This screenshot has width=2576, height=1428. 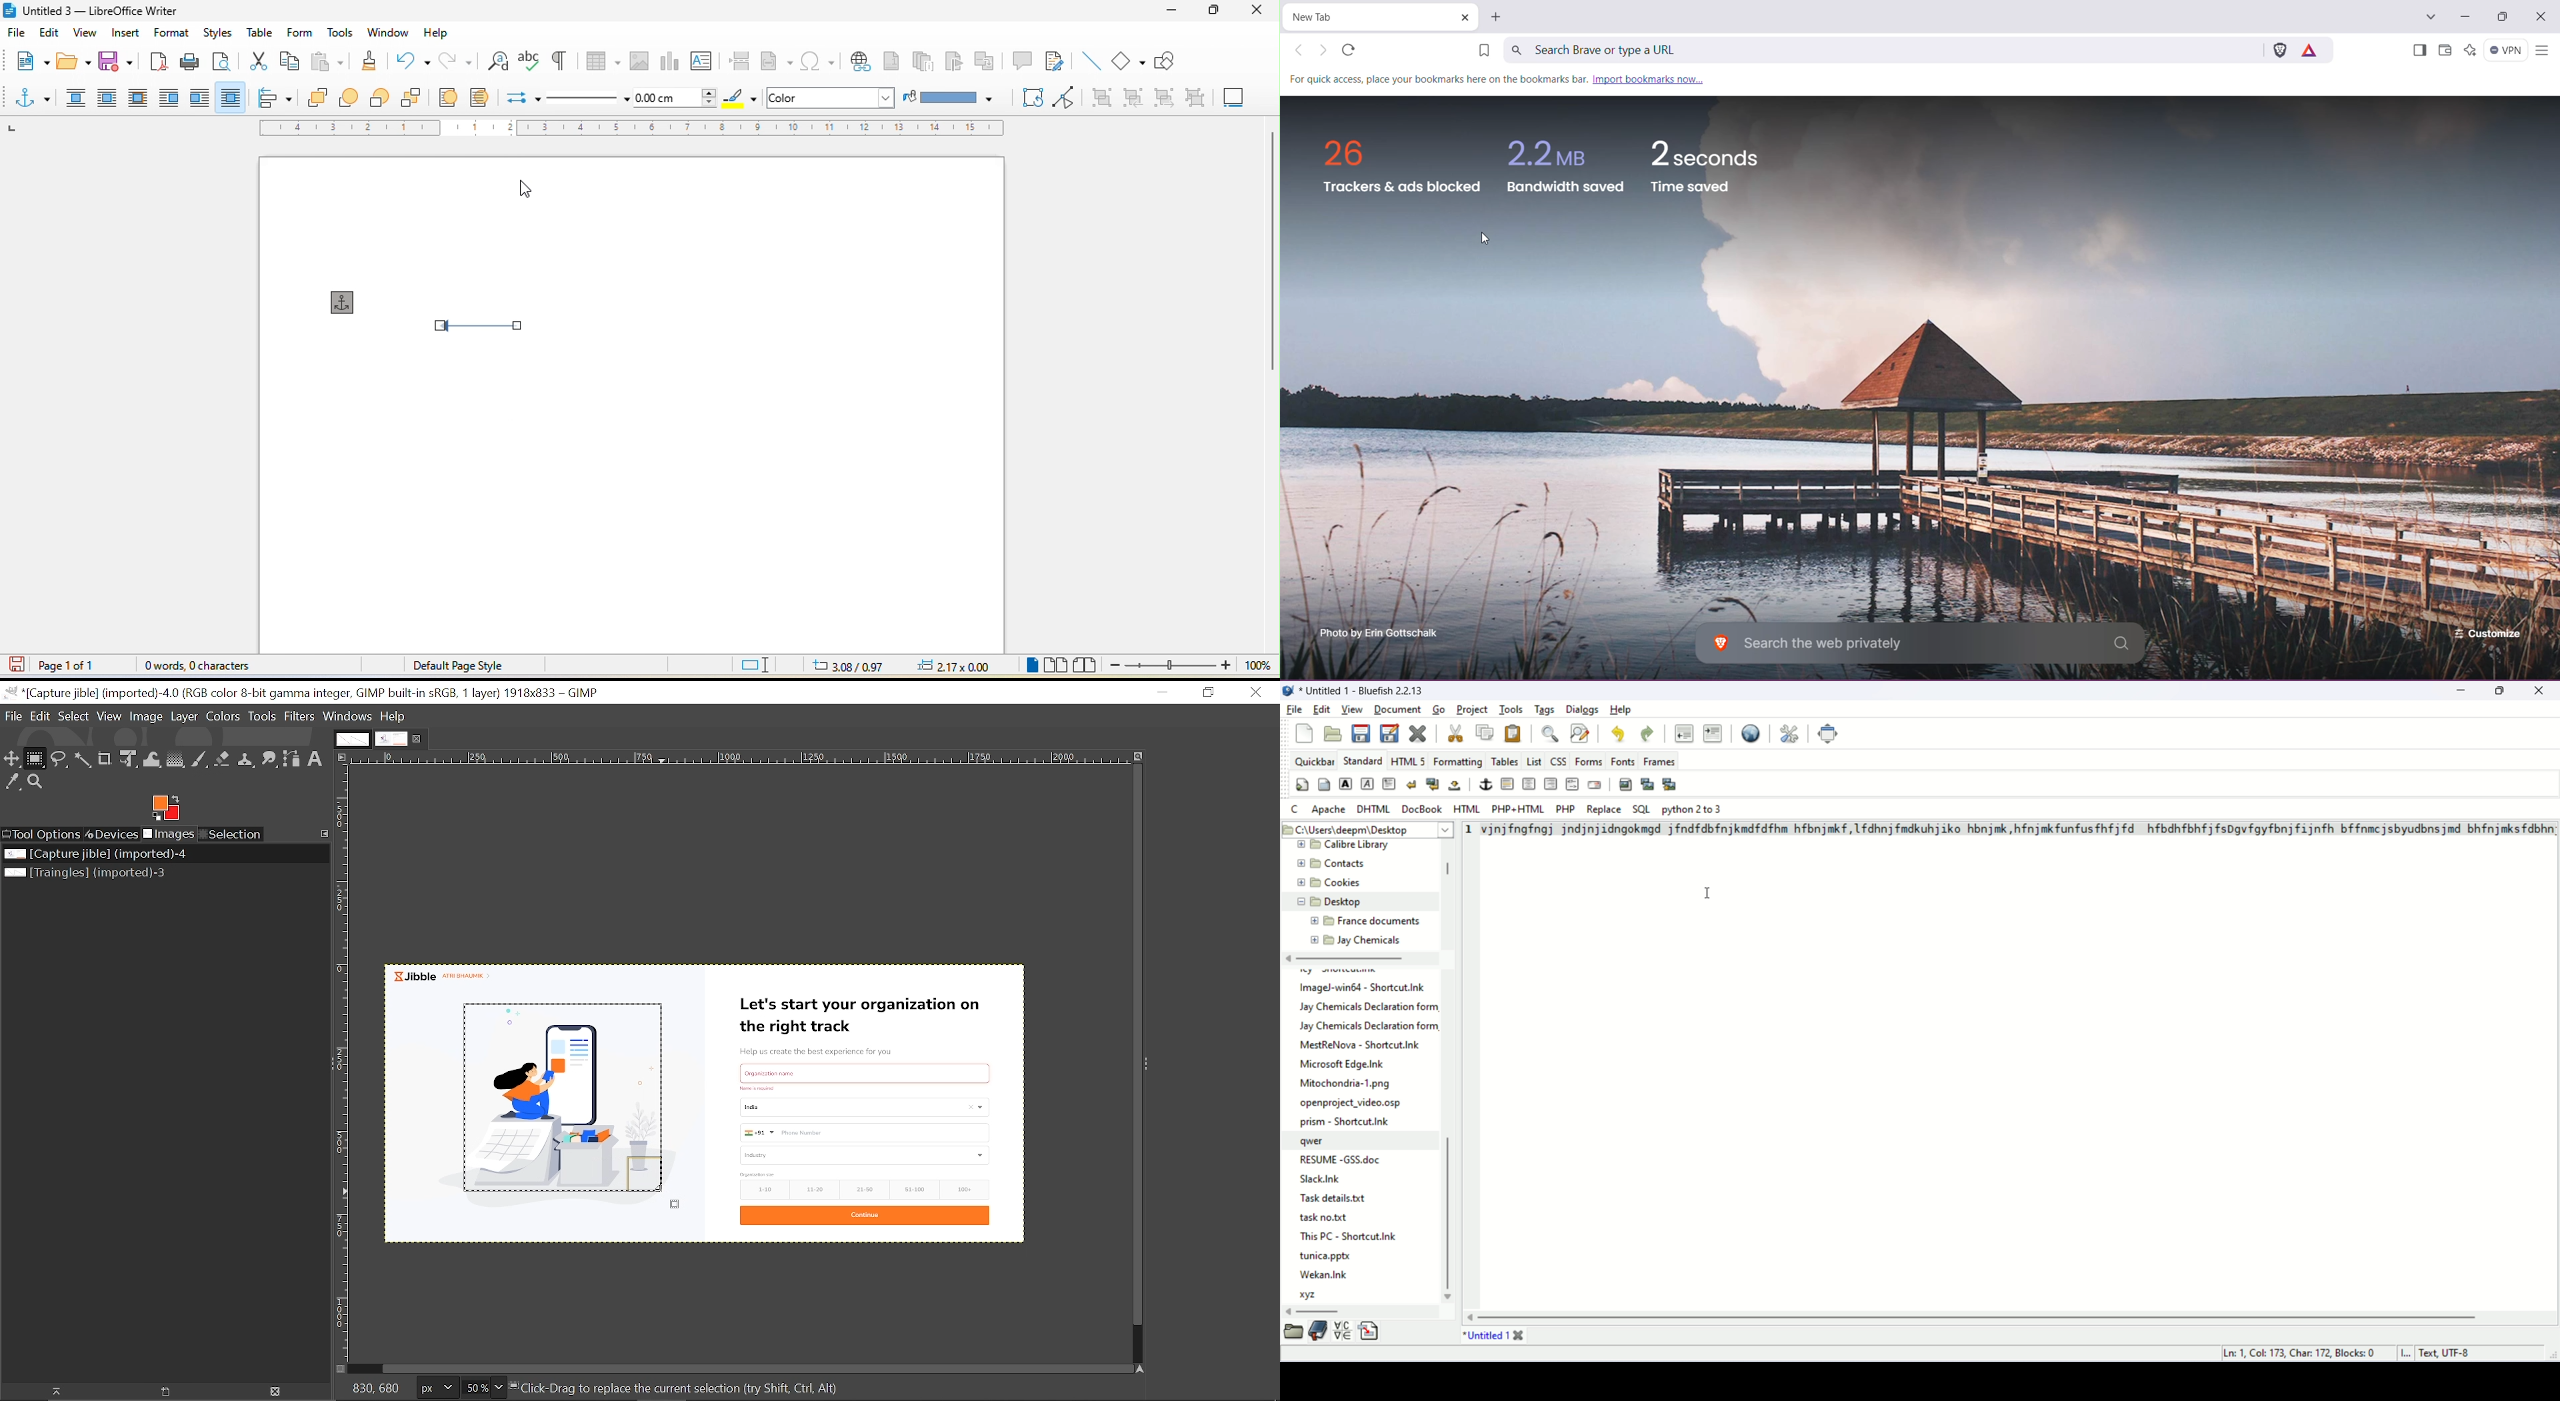 What do you see at coordinates (1299, 51) in the screenshot?
I see `Click to go back, hold to see history` at bounding box center [1299, 51].